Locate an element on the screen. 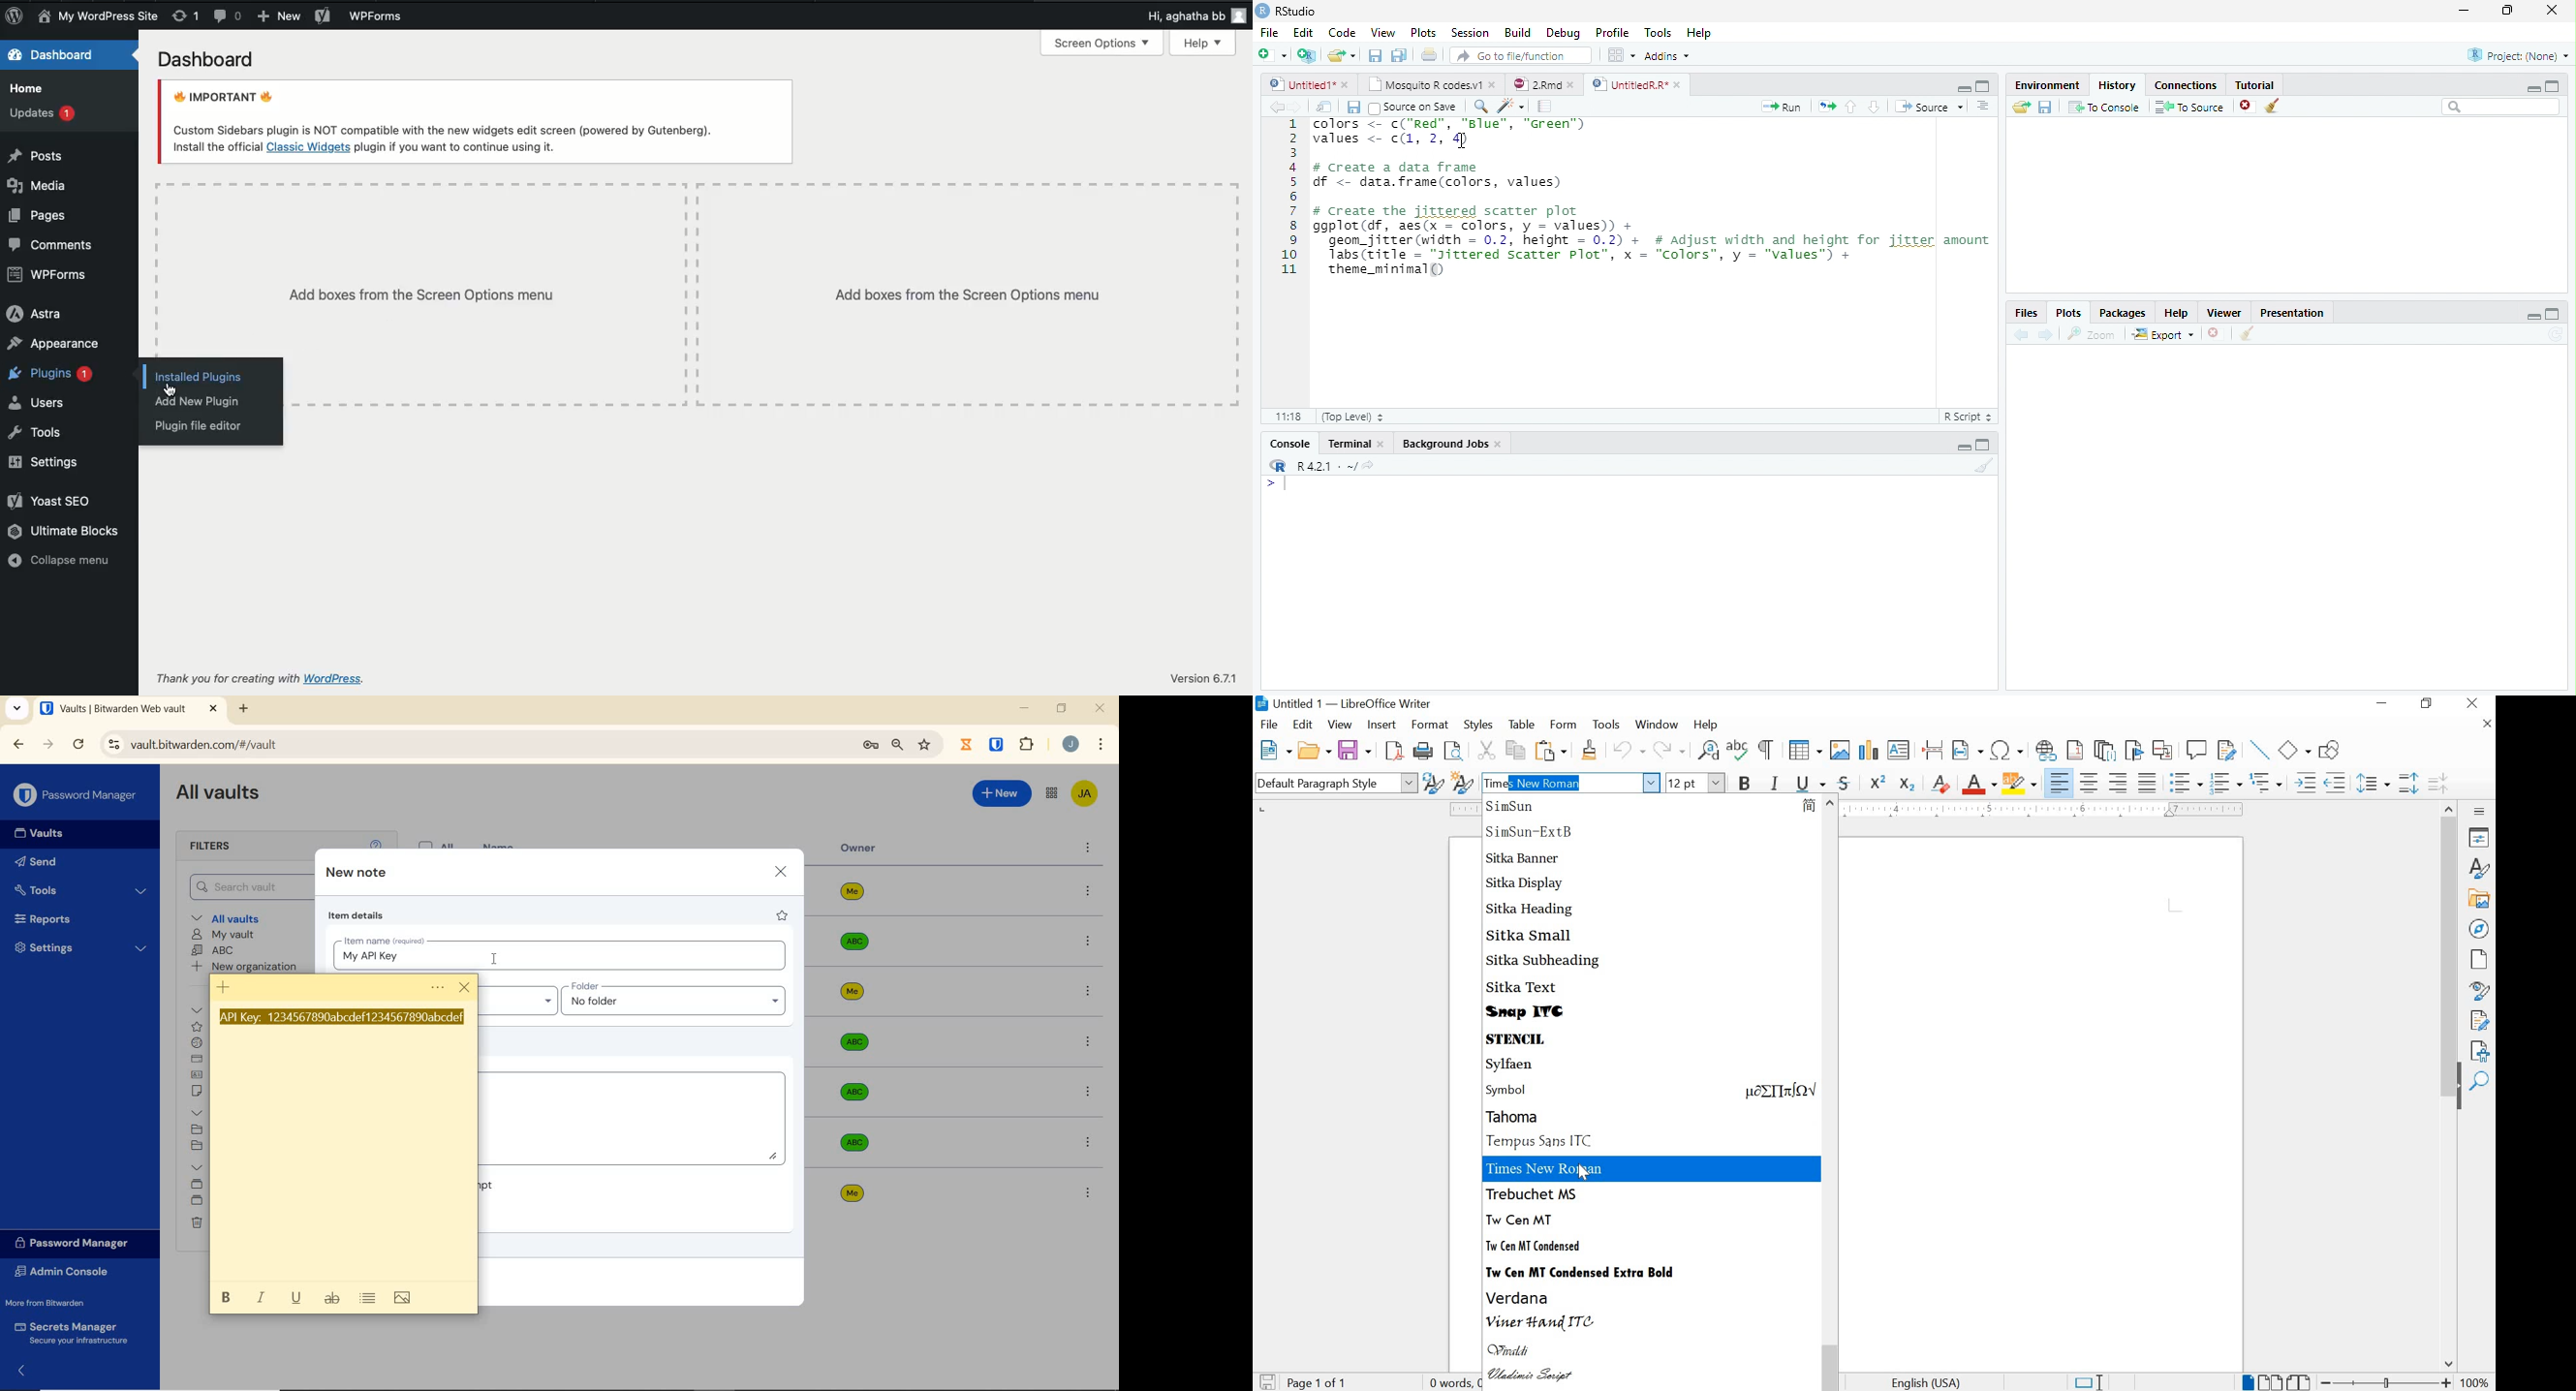  NAVIGATOR is located at coordinates (2479, 929).